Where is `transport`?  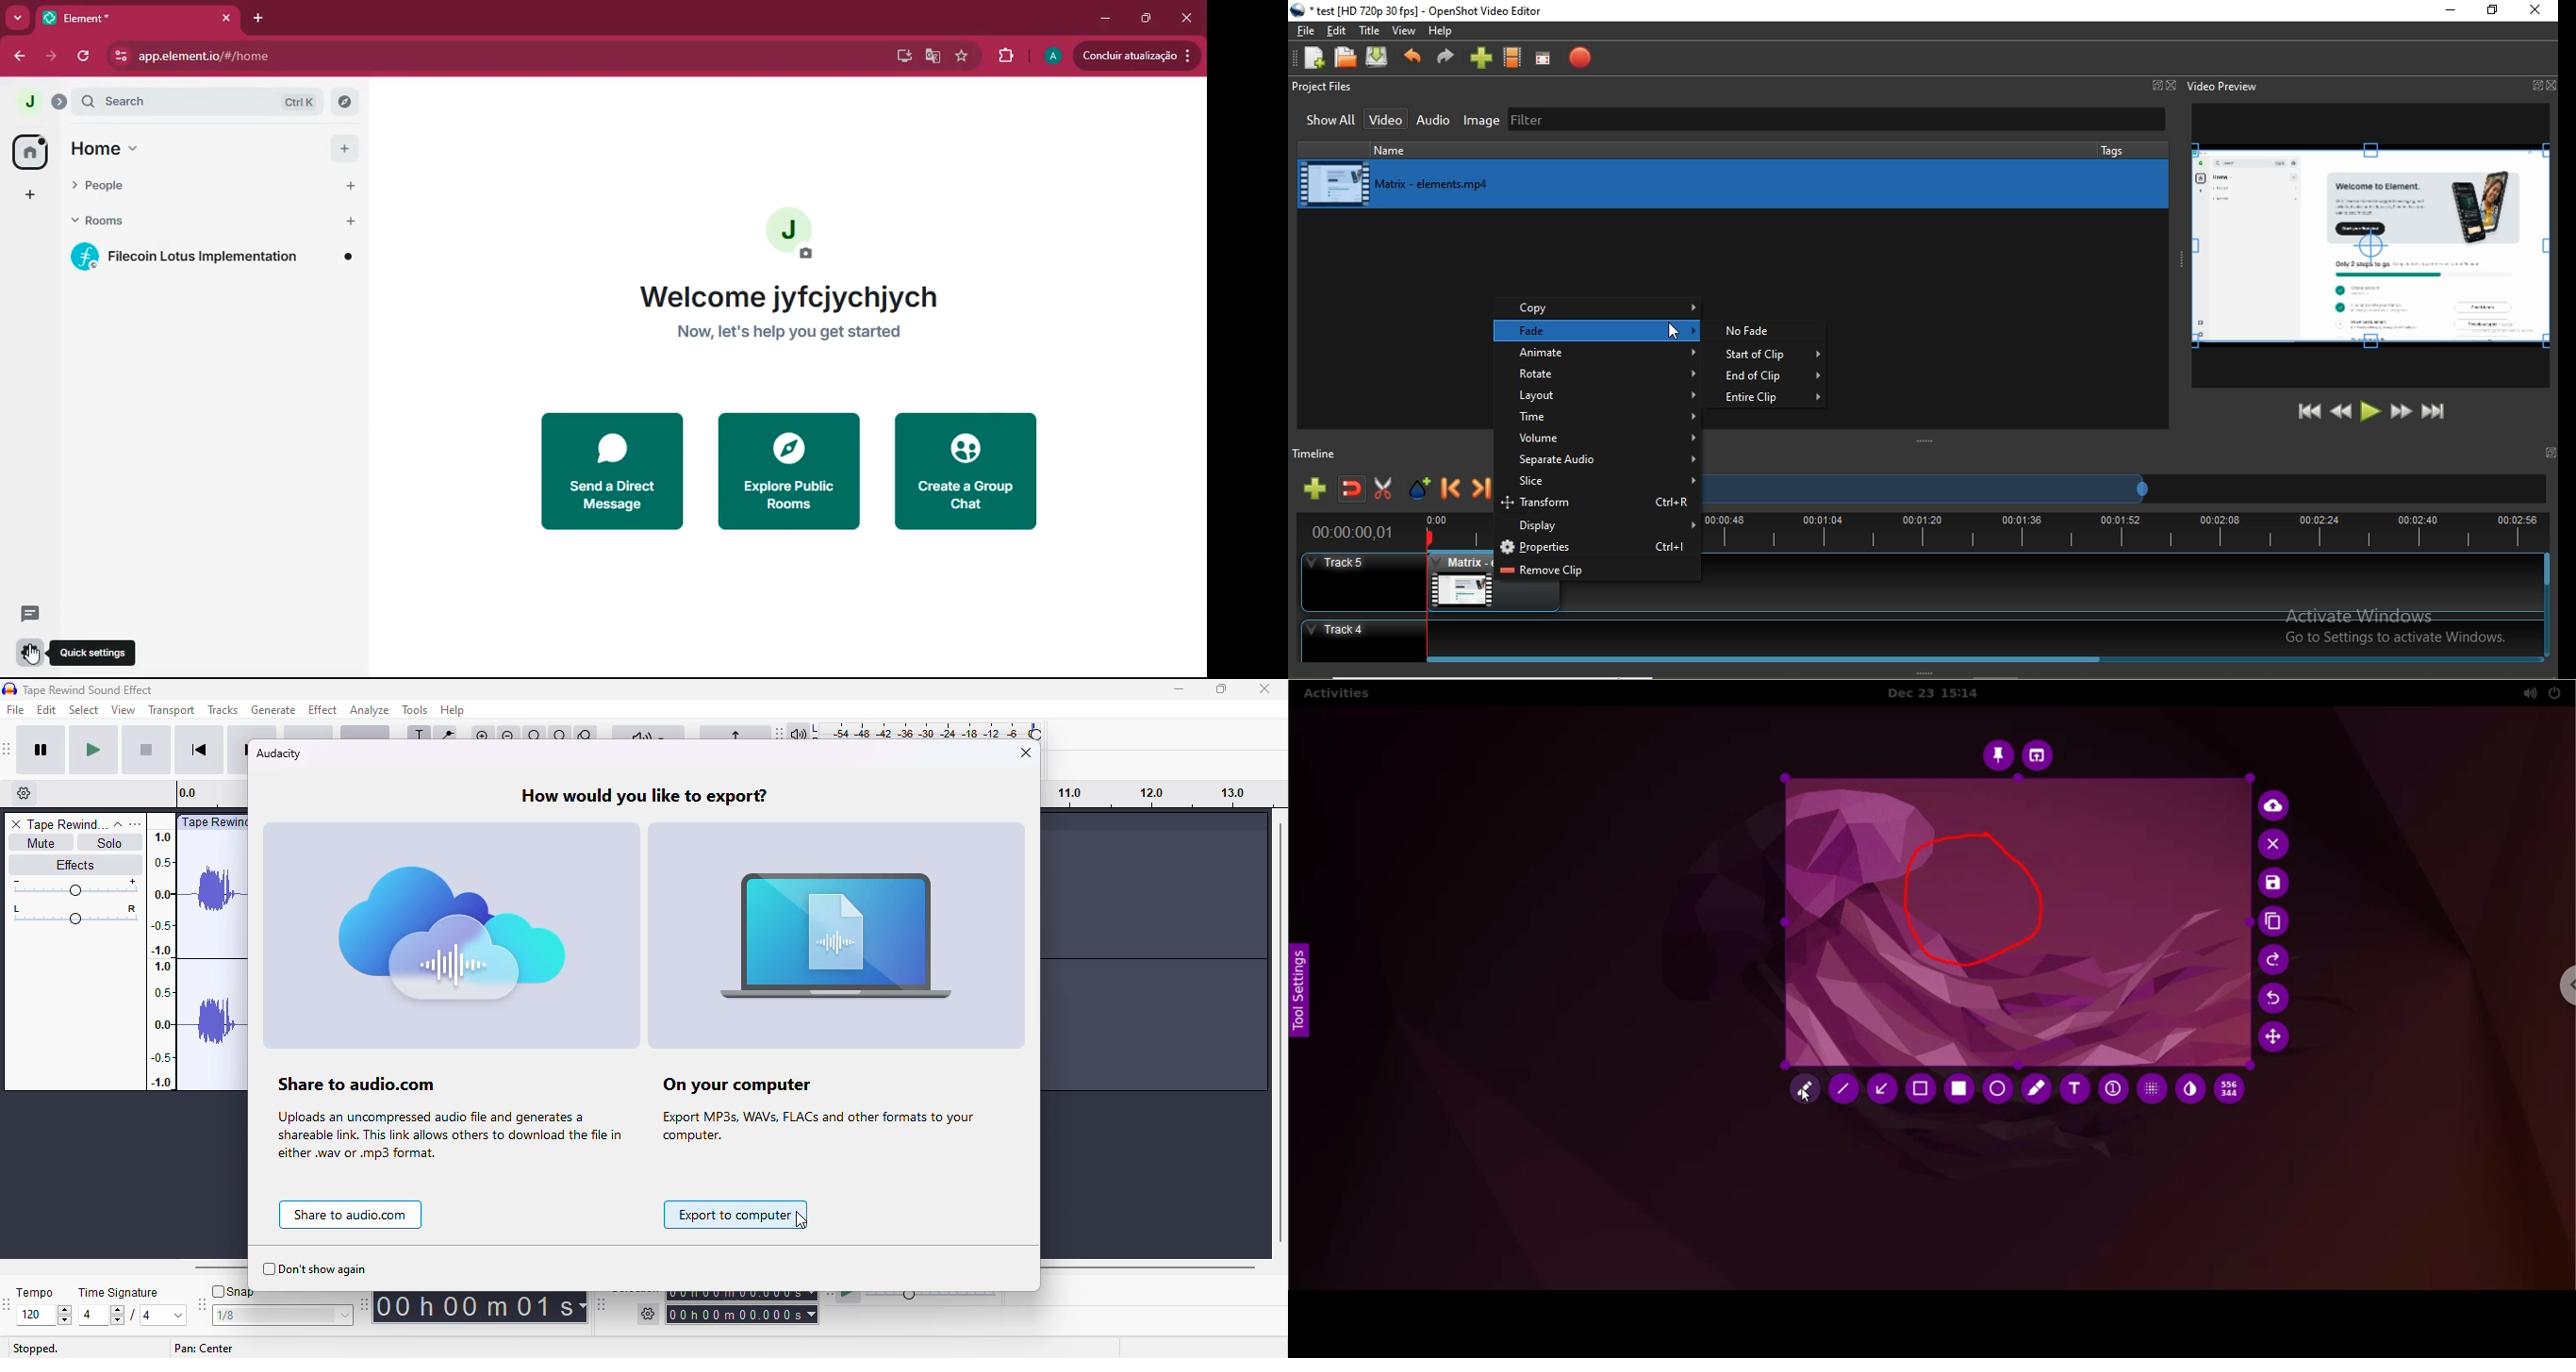
transport is located at coordinates (173, 710).